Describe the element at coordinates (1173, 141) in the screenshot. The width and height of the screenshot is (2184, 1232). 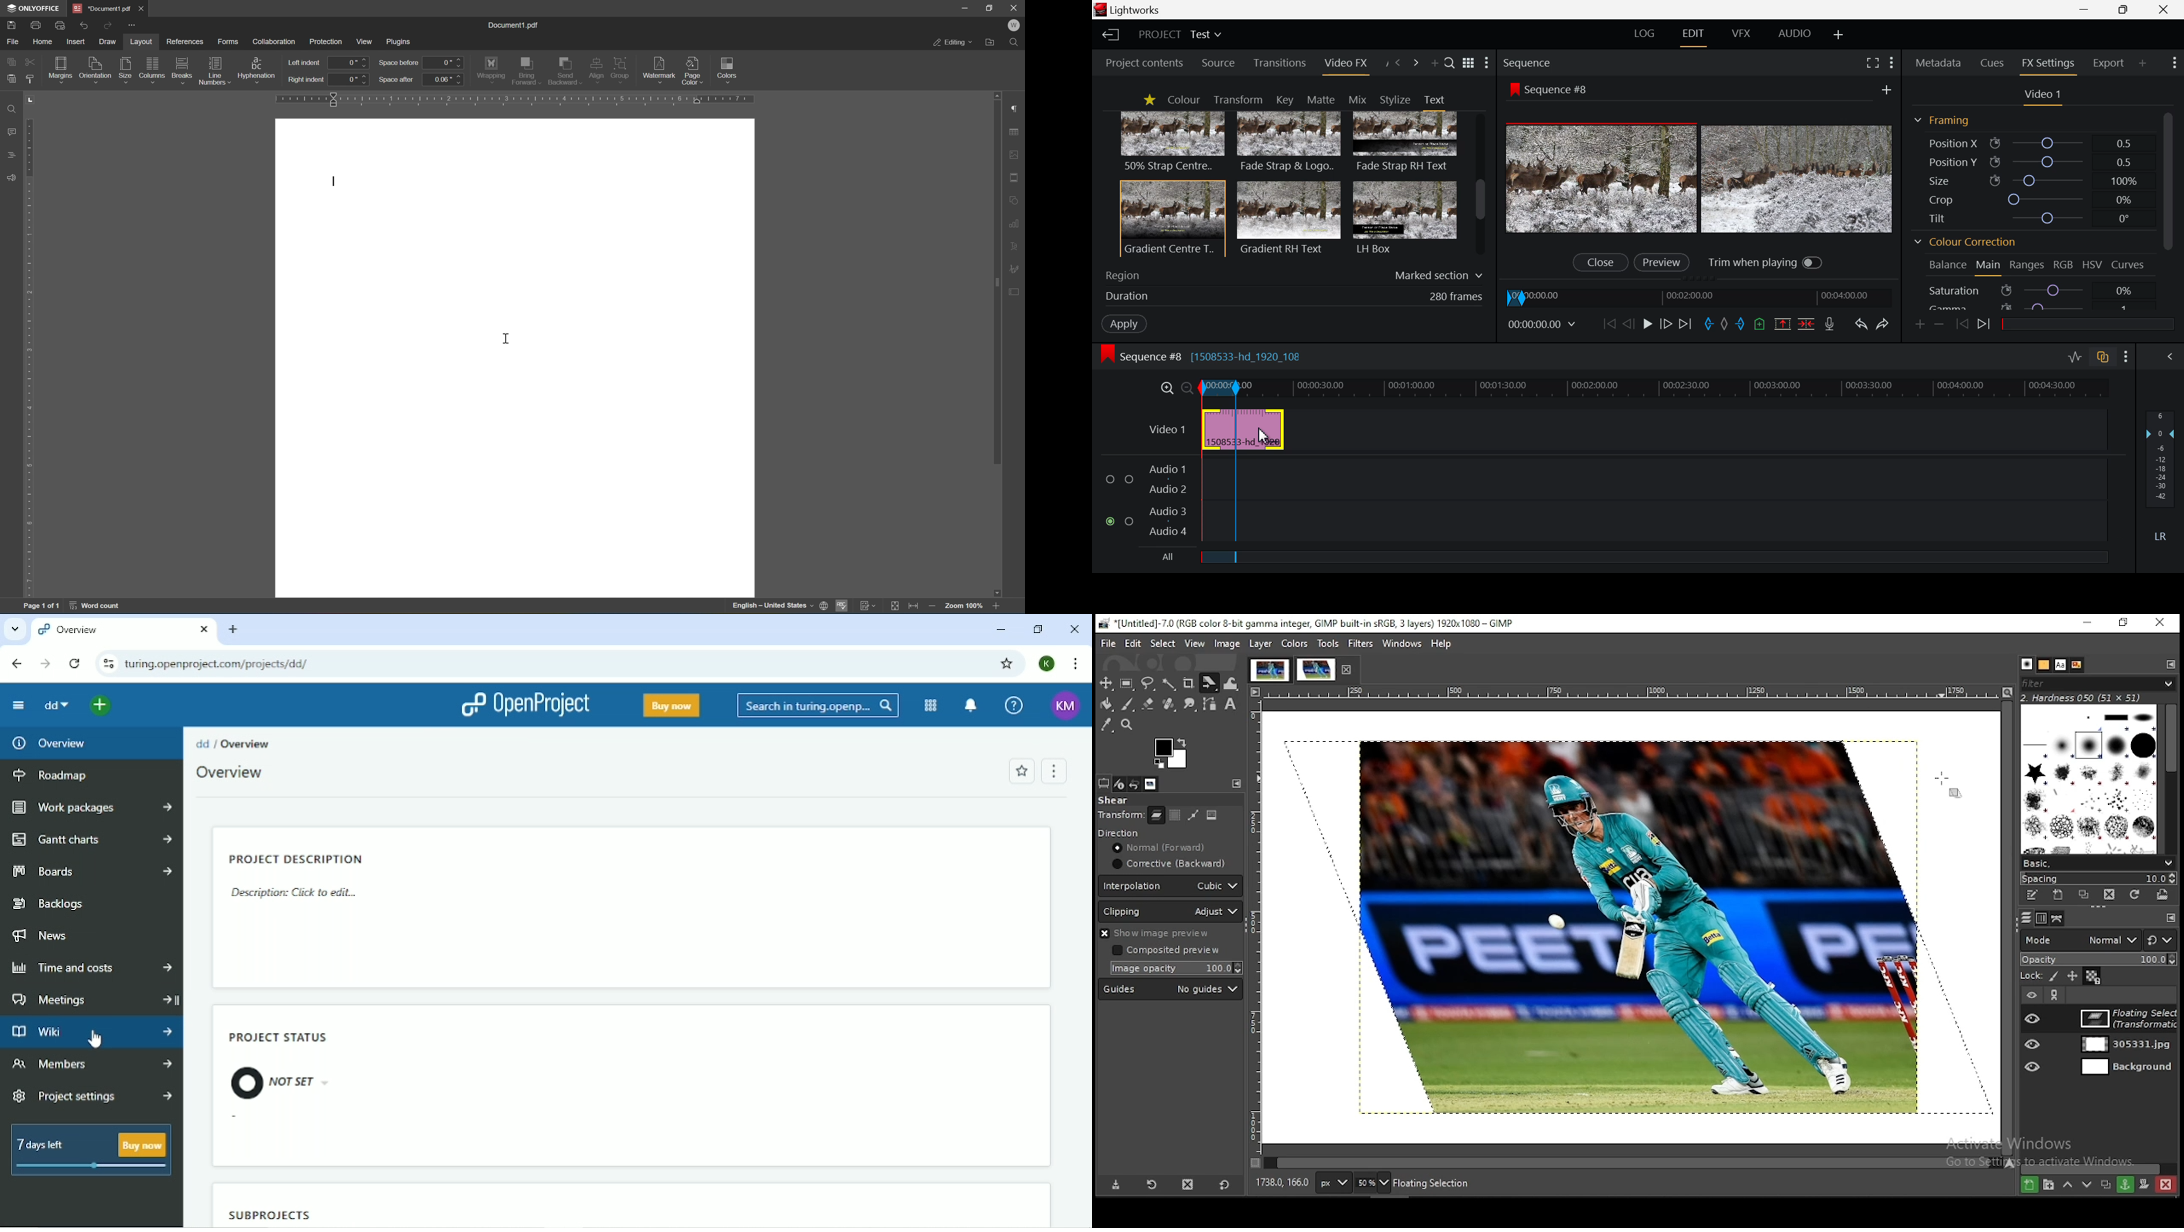
I see `50% Strap centre` at that location.